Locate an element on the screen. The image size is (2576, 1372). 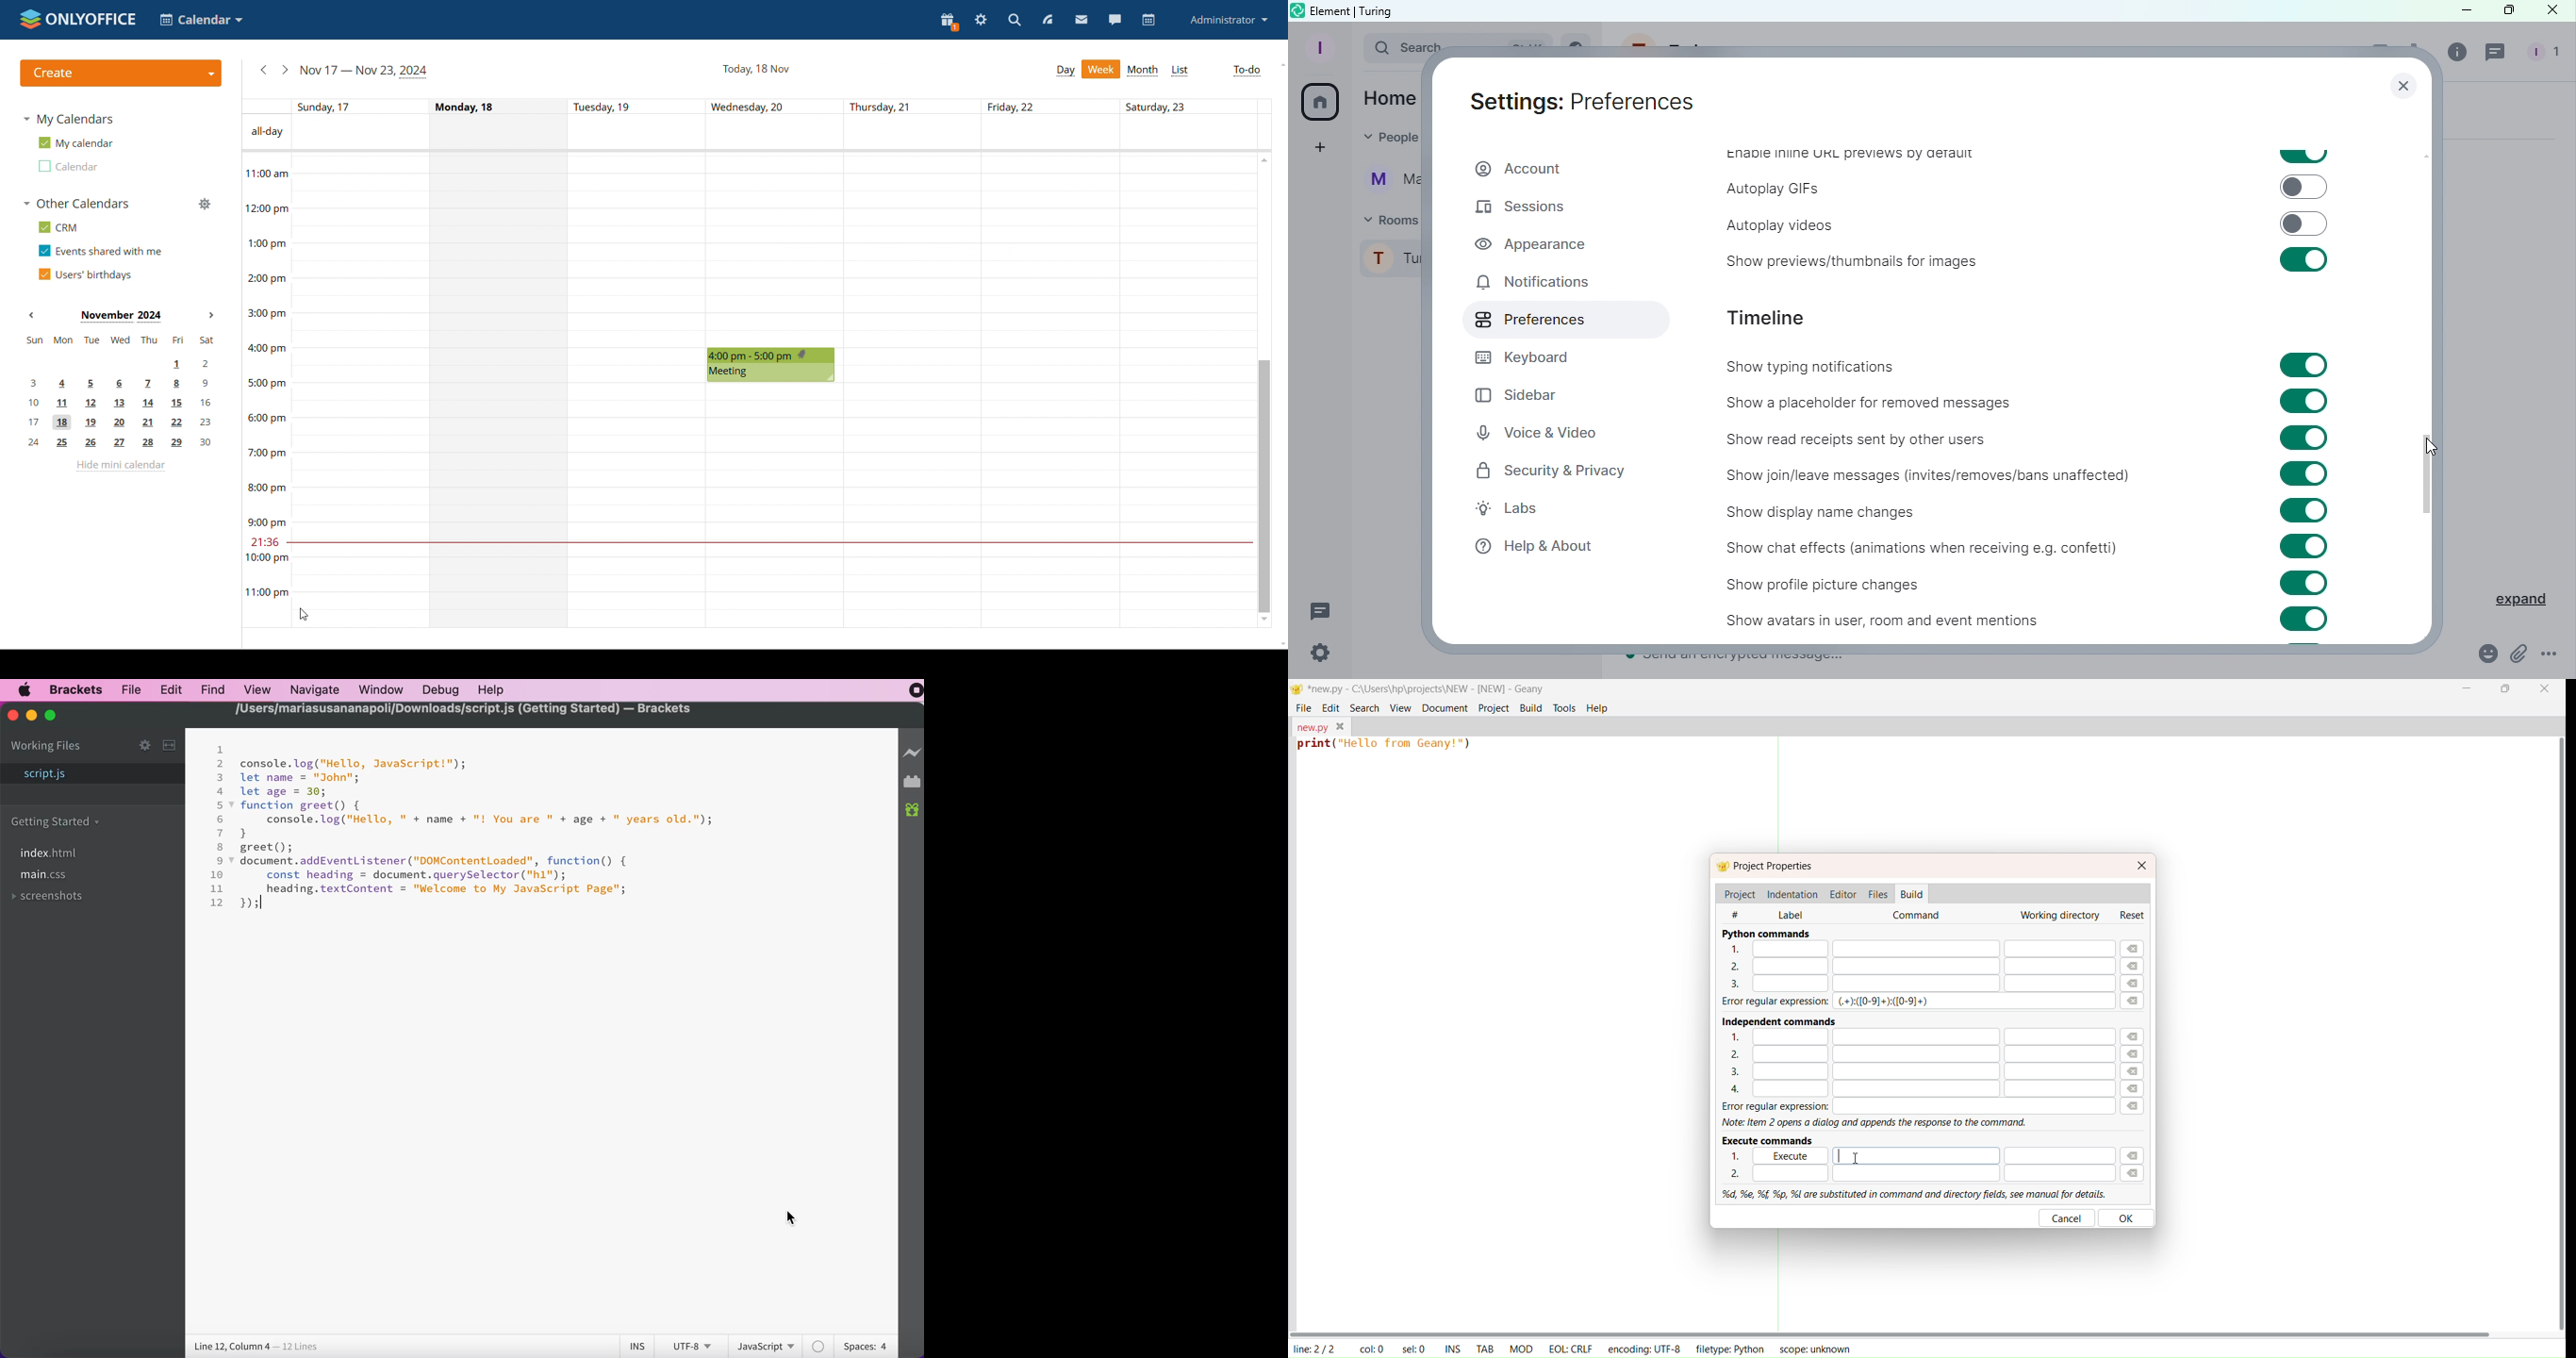
Close is located at coordinates (2554, 12).